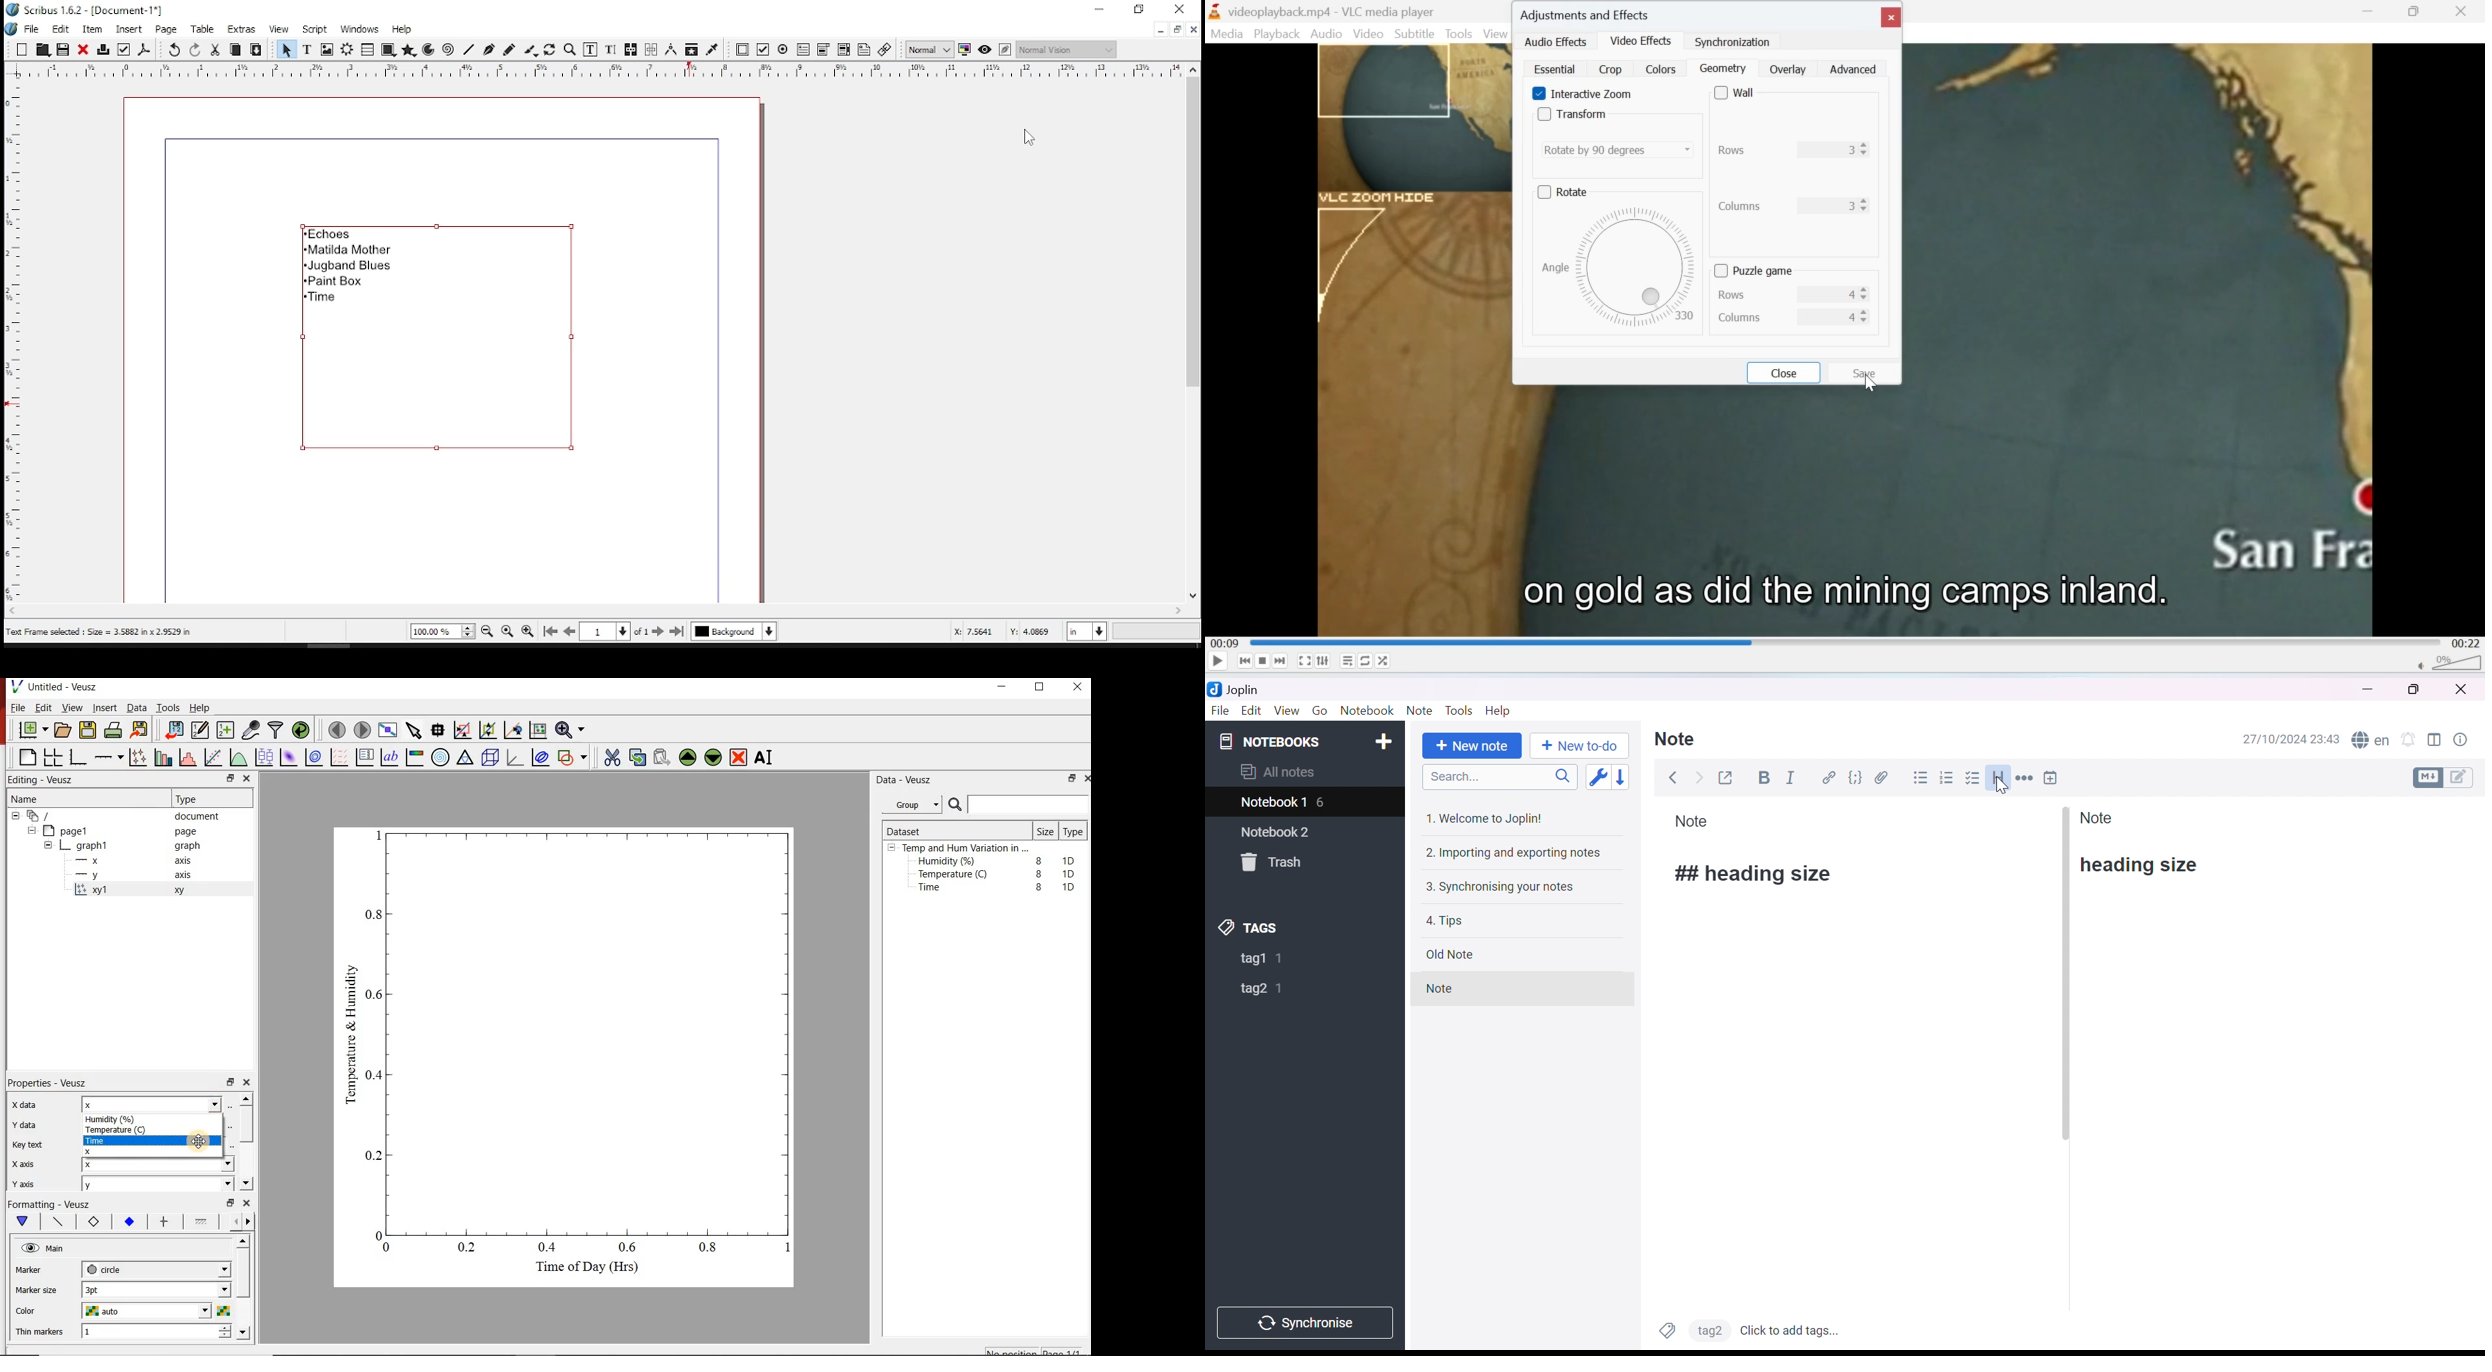  I want to click on line, so click(470, 49).